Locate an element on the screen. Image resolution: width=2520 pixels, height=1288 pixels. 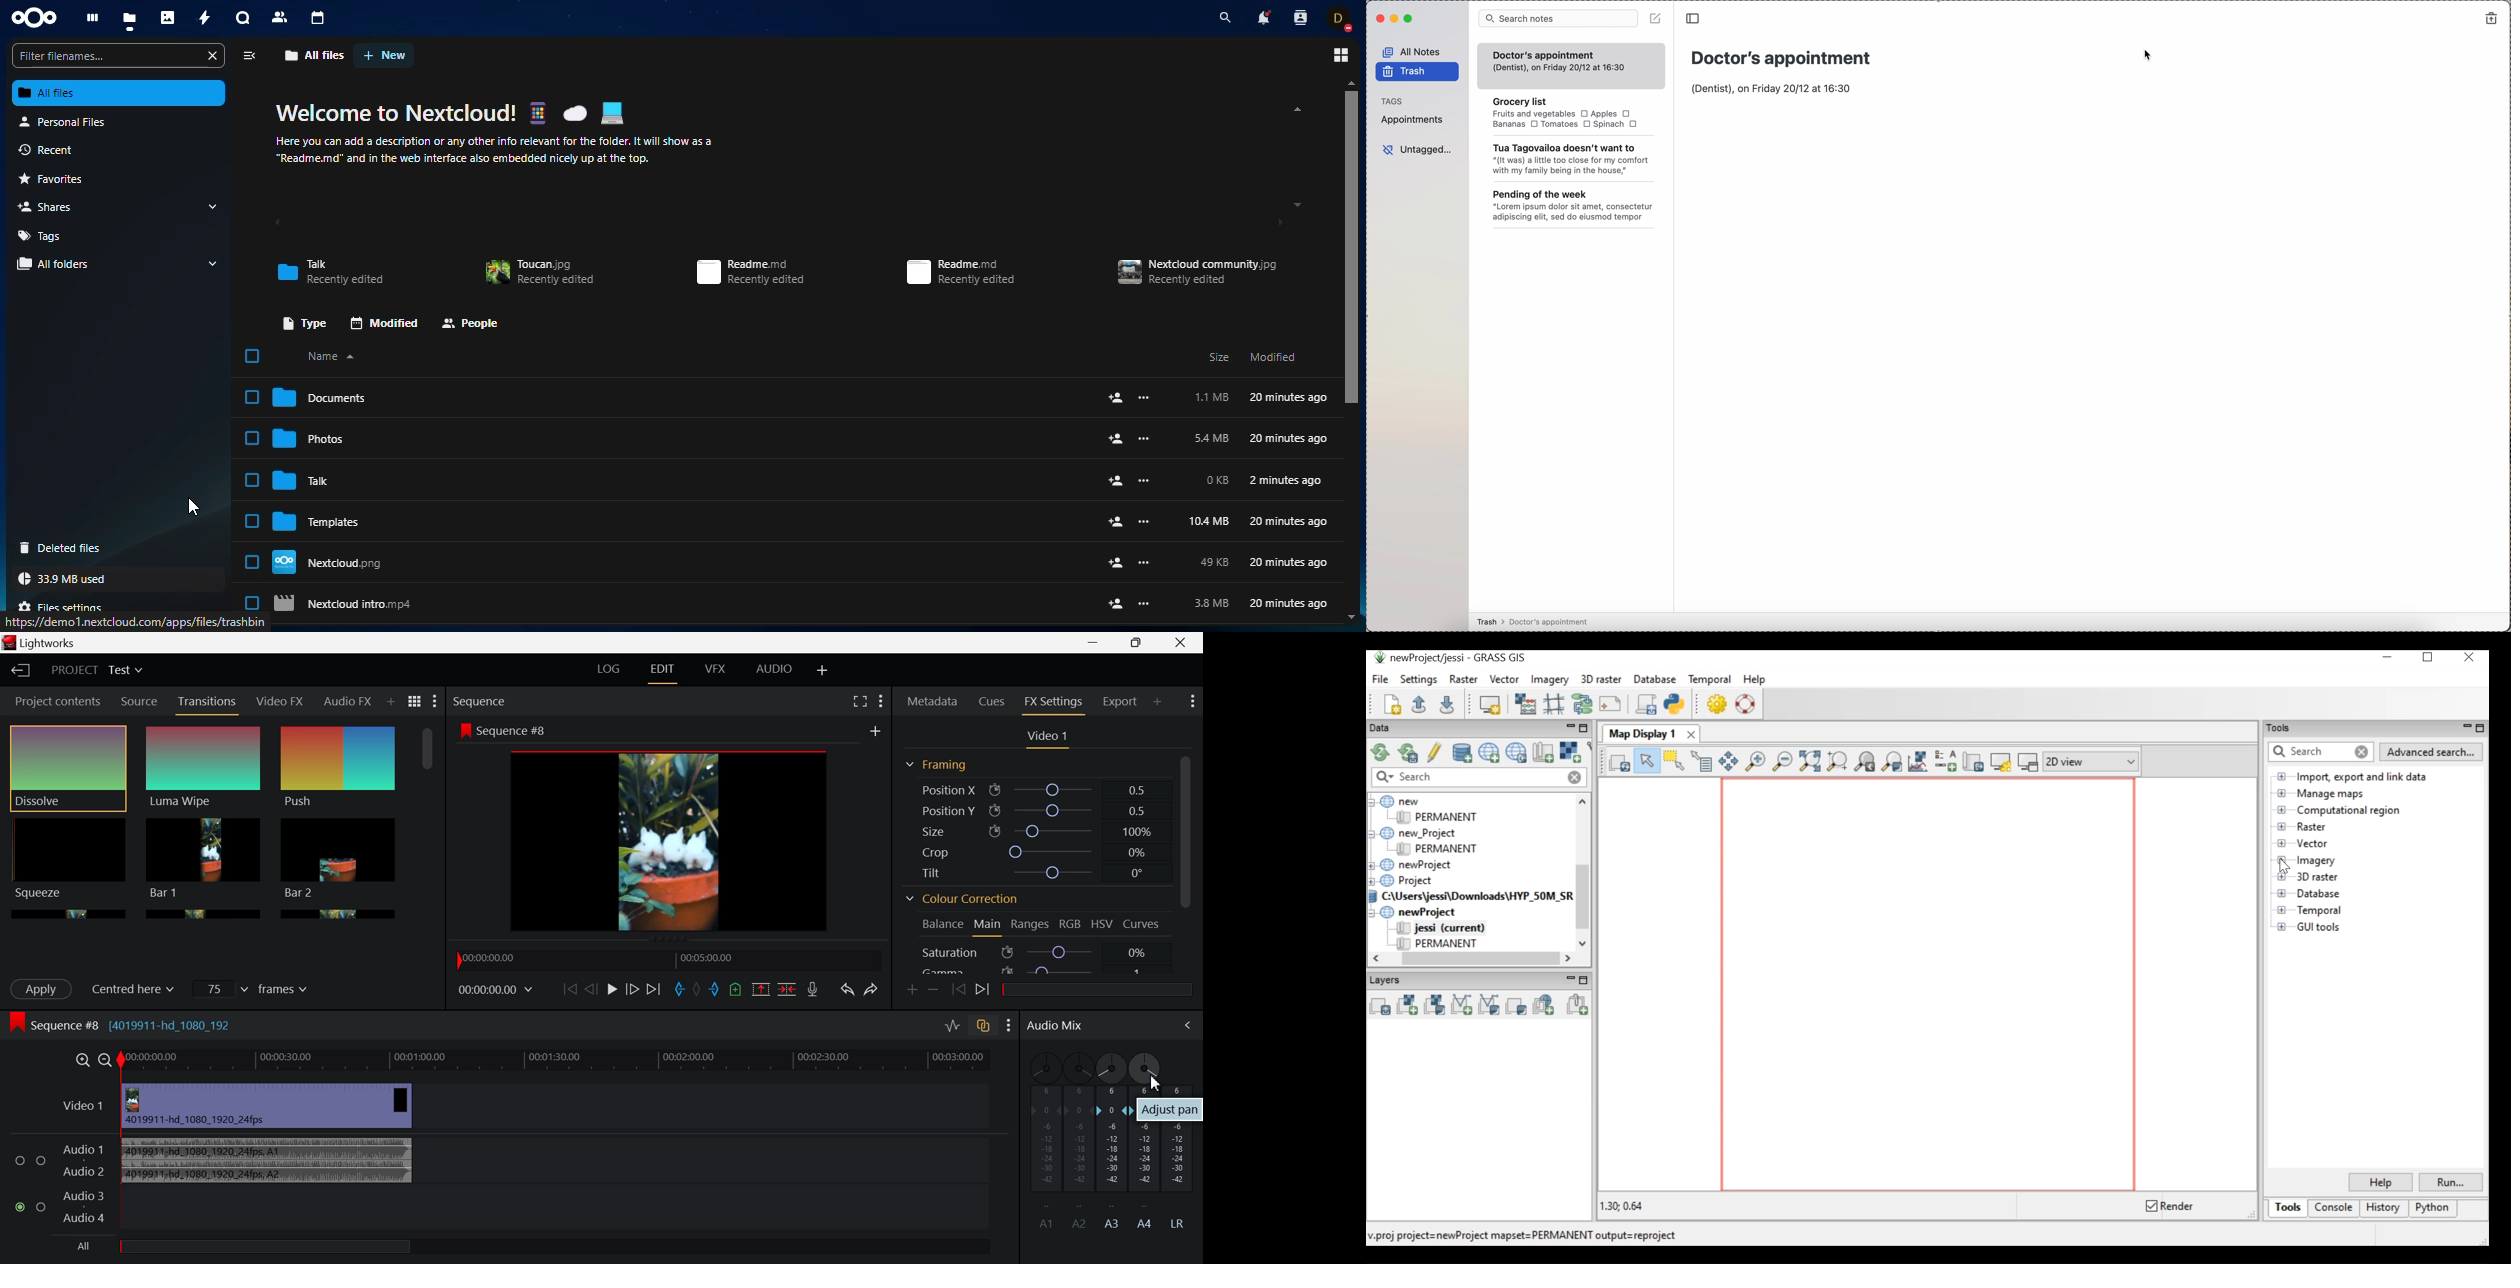
Files is located at coordinates (129, 20).